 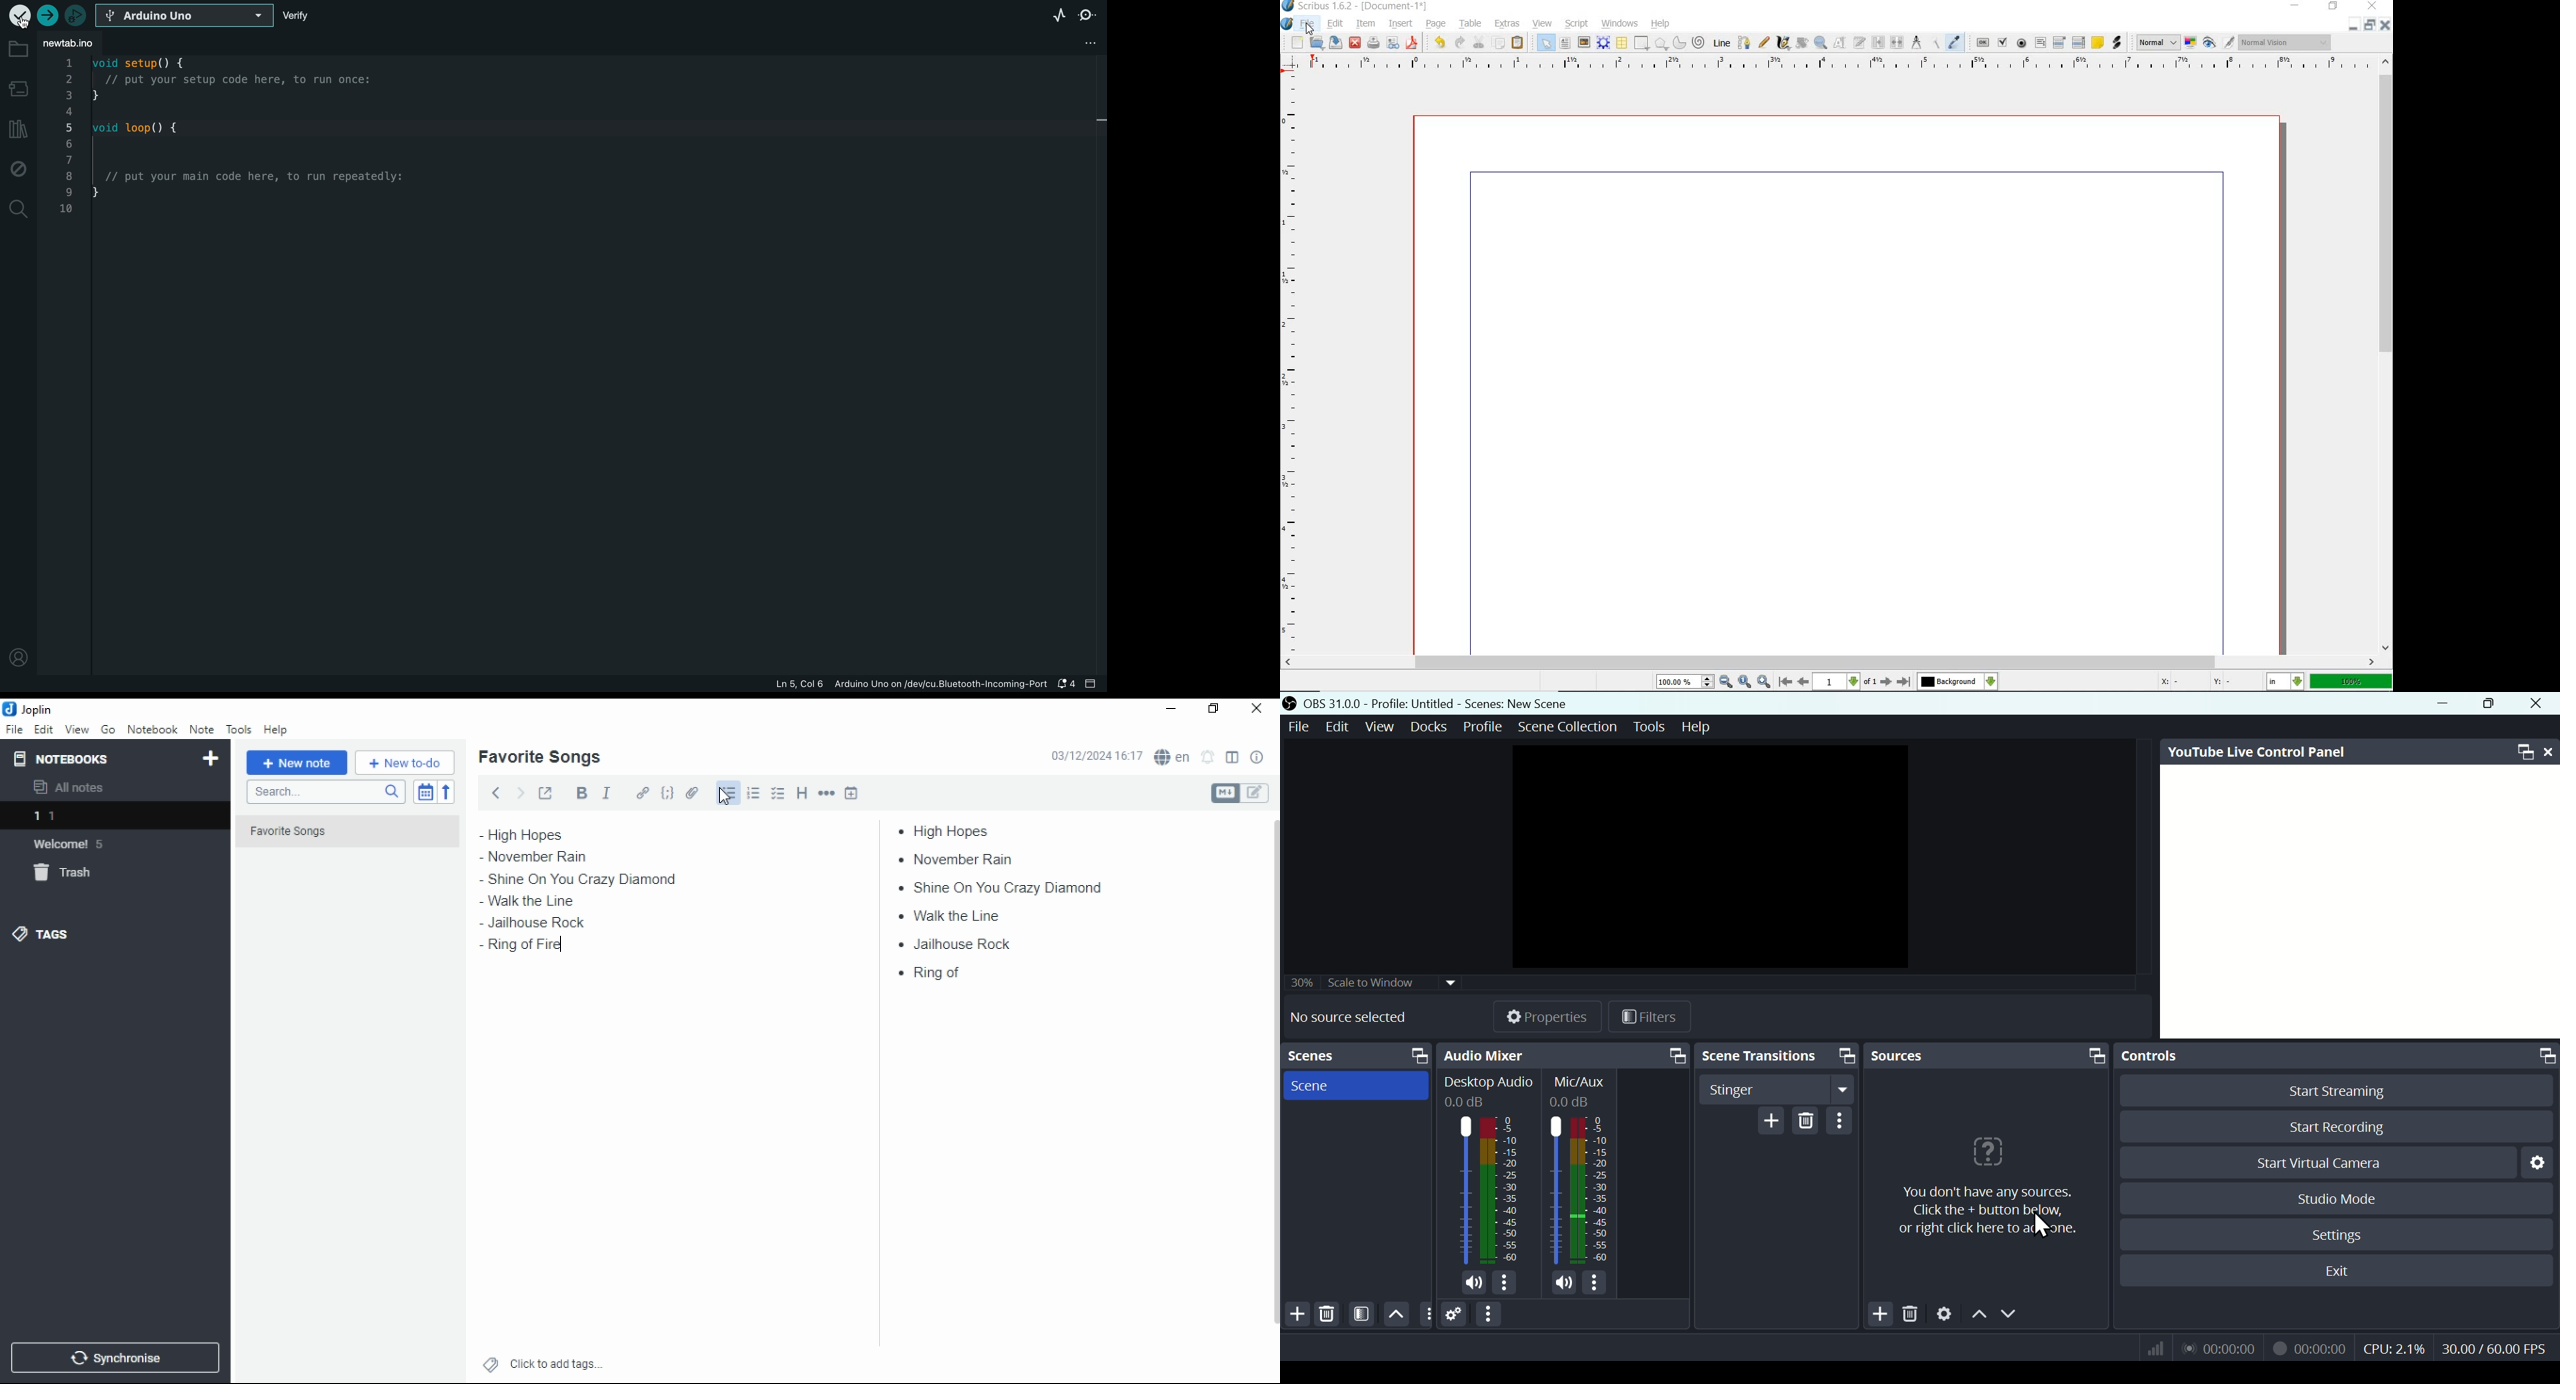 What do you see at coordinates (1292, 366) in the screenshot?
I see `ruler` at bounding box center [1292, 366].